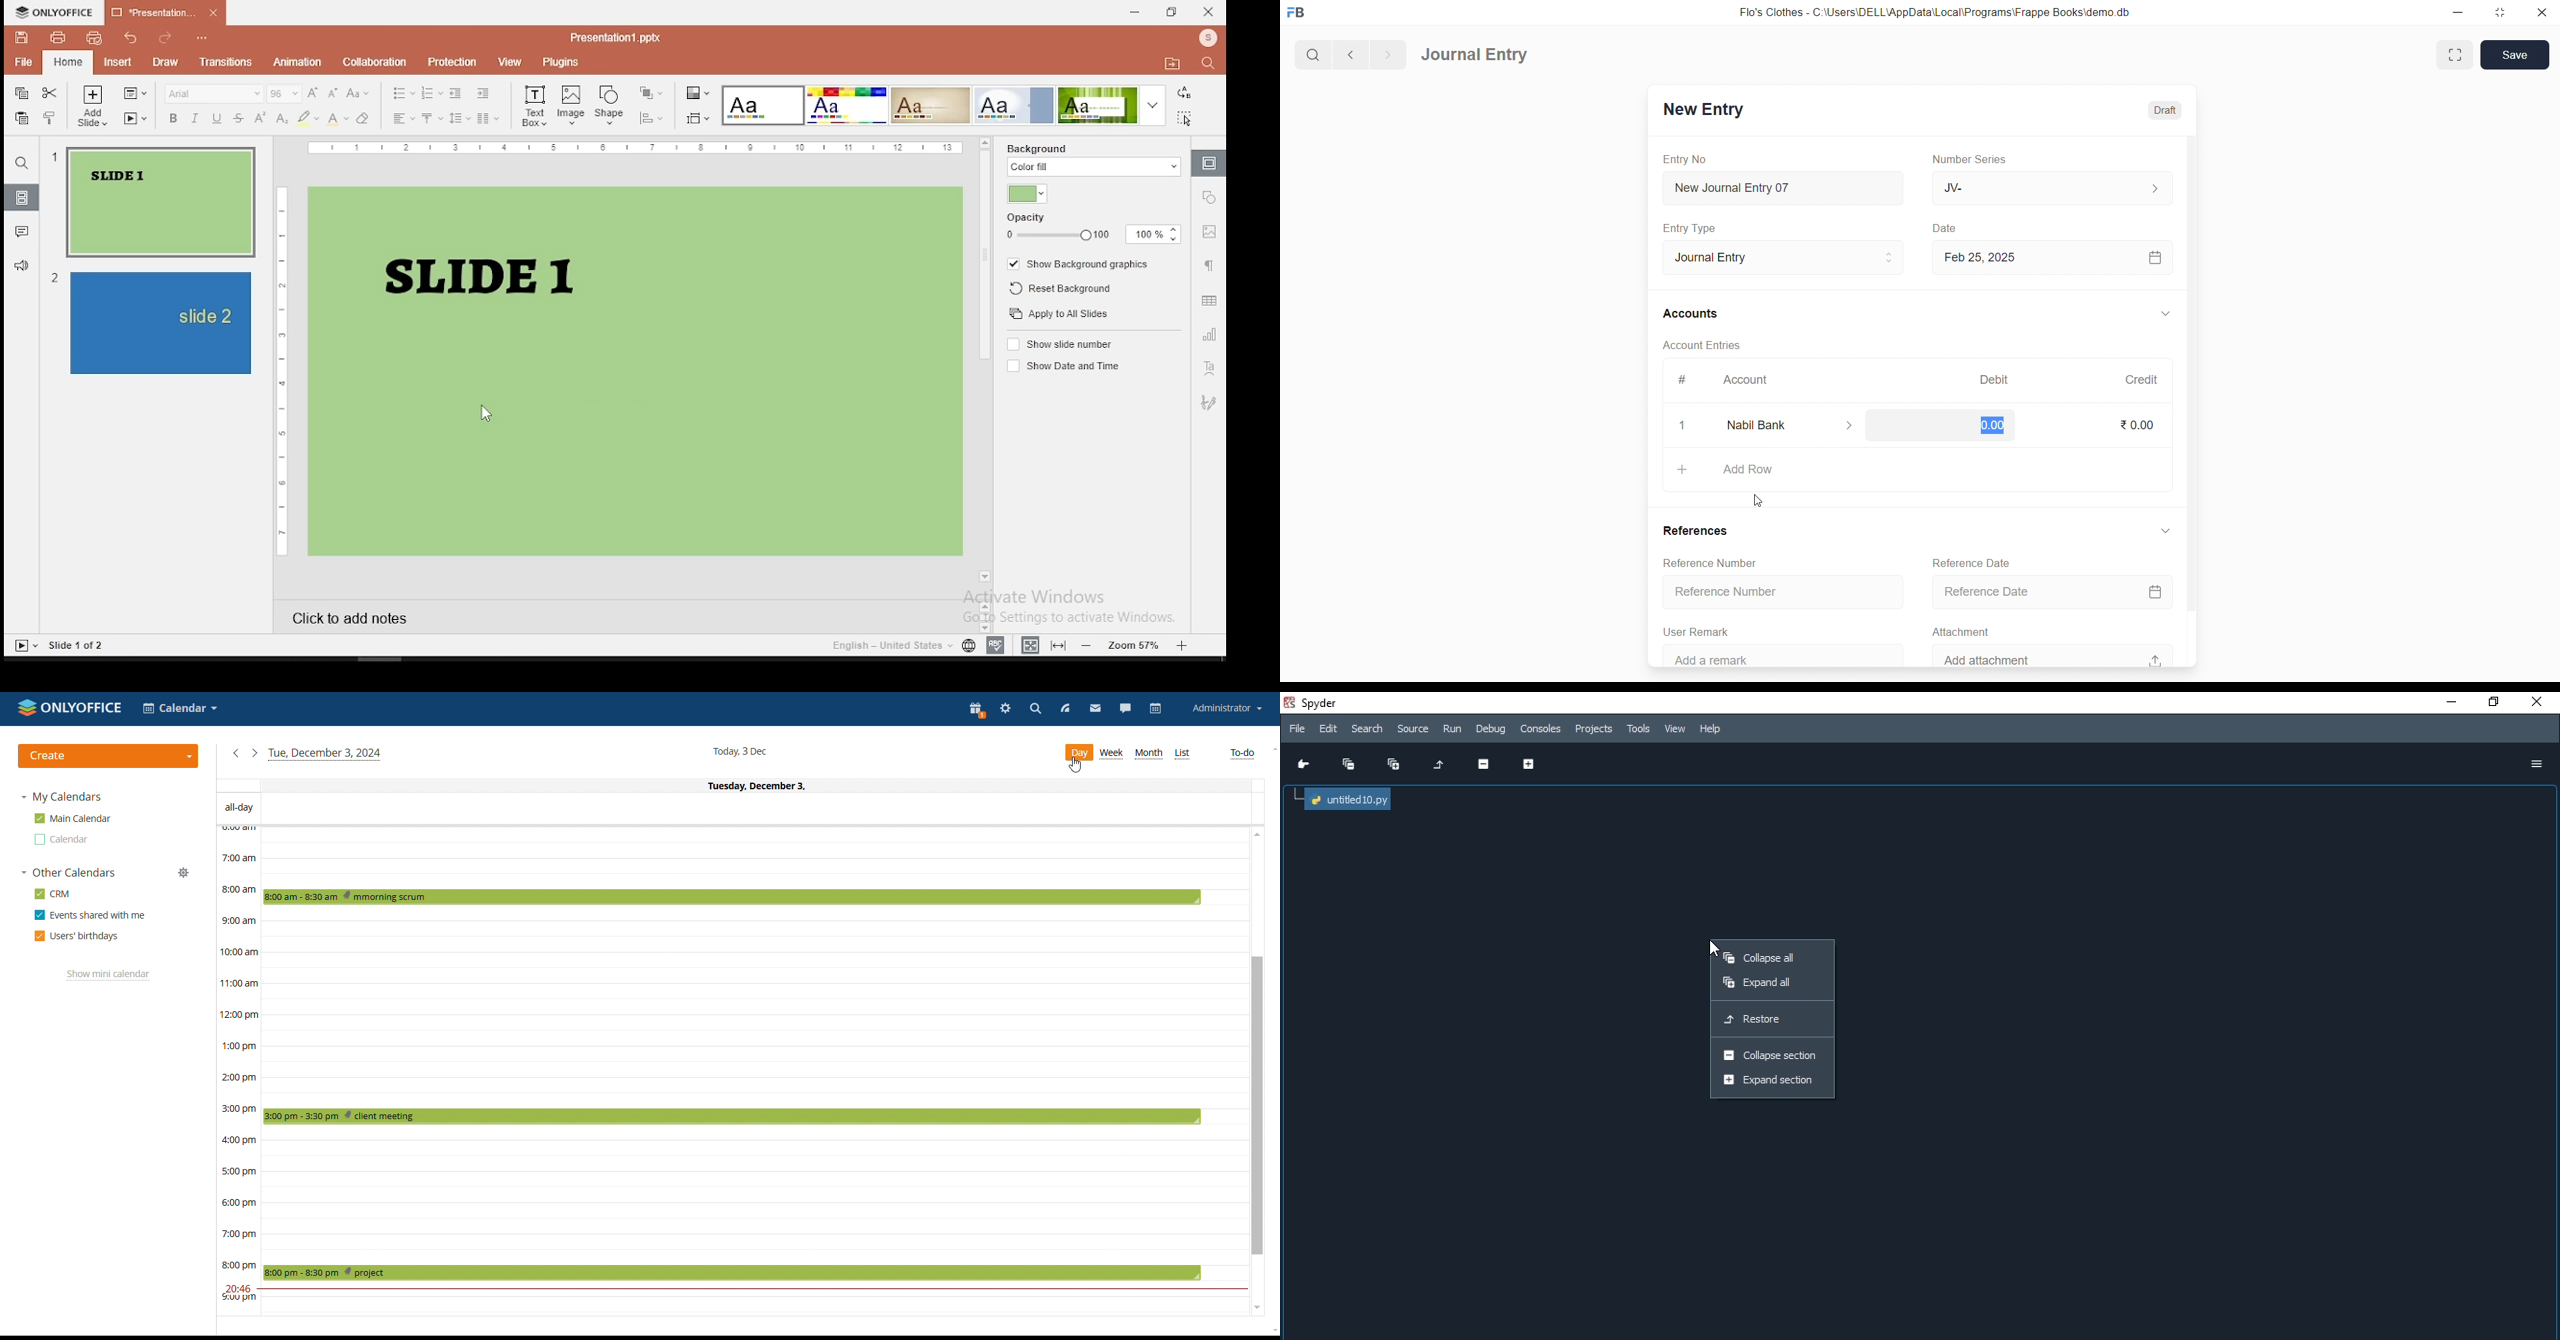 The width and height of the screenshot is (2576, 1344). Describe the element at coordinates (930, 105) in the screenshot. I see `select color theme` at that location.